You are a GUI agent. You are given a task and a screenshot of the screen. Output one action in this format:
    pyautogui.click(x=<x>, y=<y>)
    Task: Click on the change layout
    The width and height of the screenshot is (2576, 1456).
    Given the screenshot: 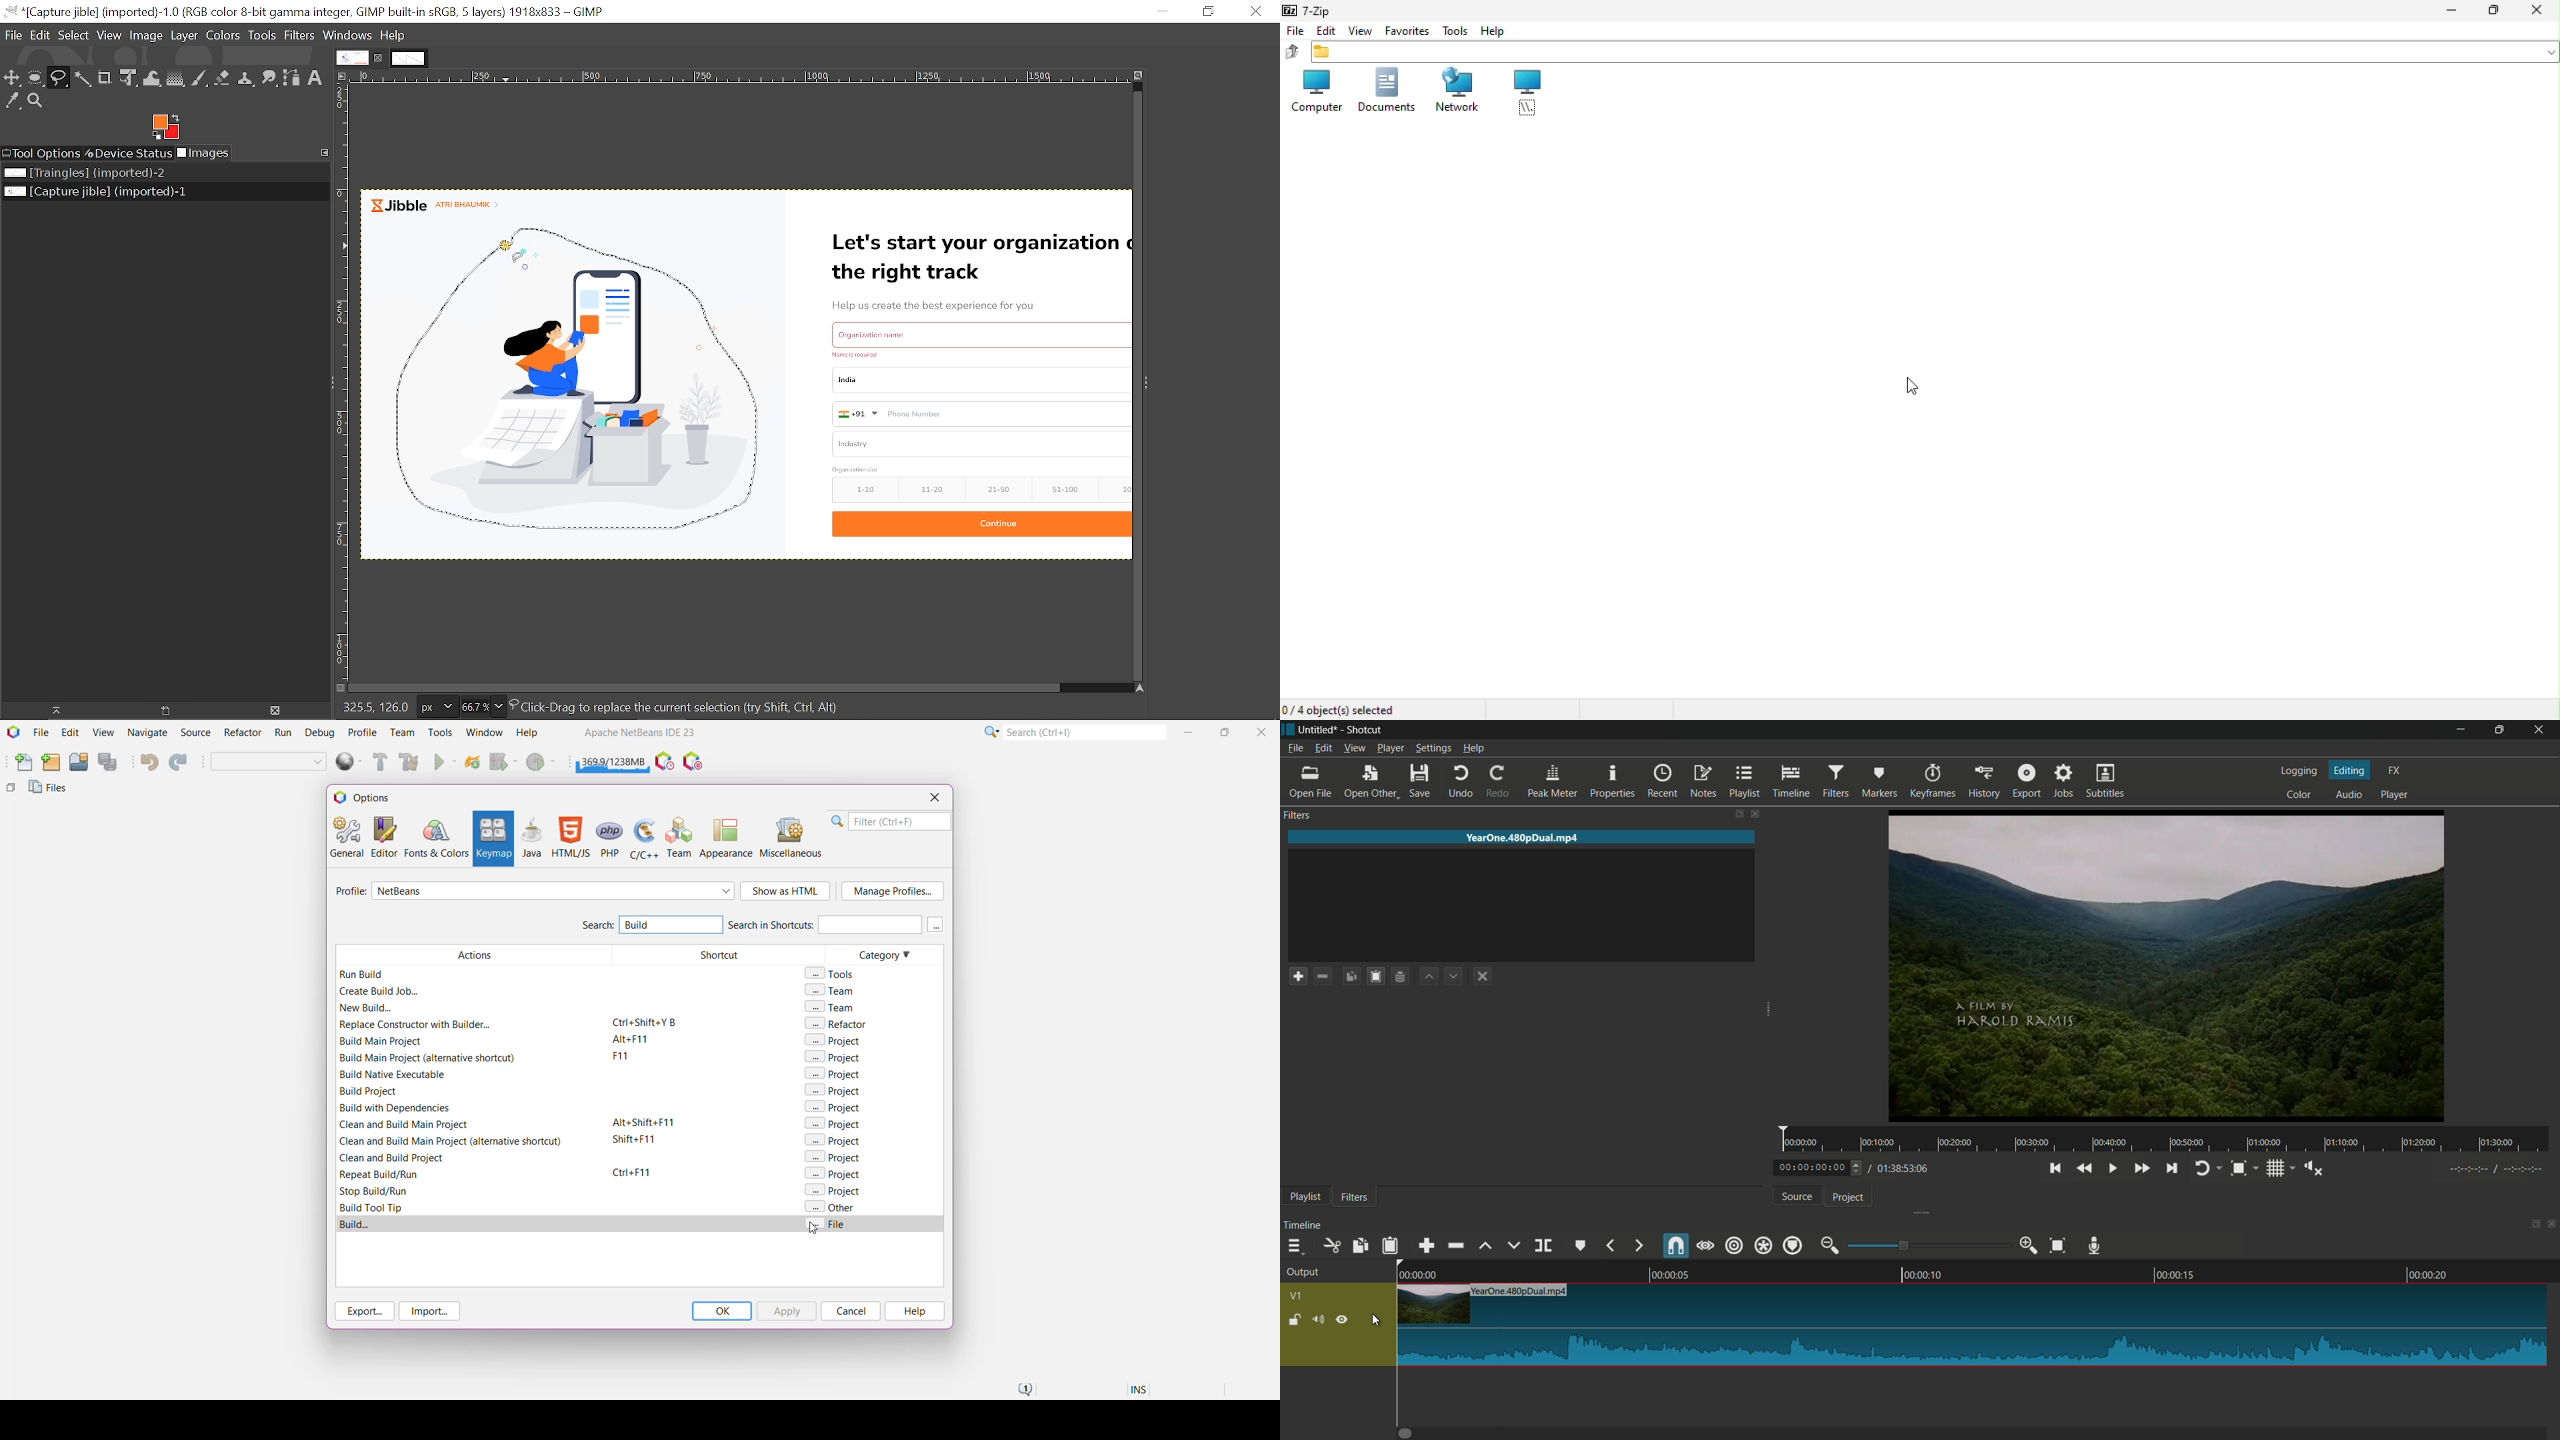 What is the action you would take?
    pyautogui.click(x=1738, y=813)
    